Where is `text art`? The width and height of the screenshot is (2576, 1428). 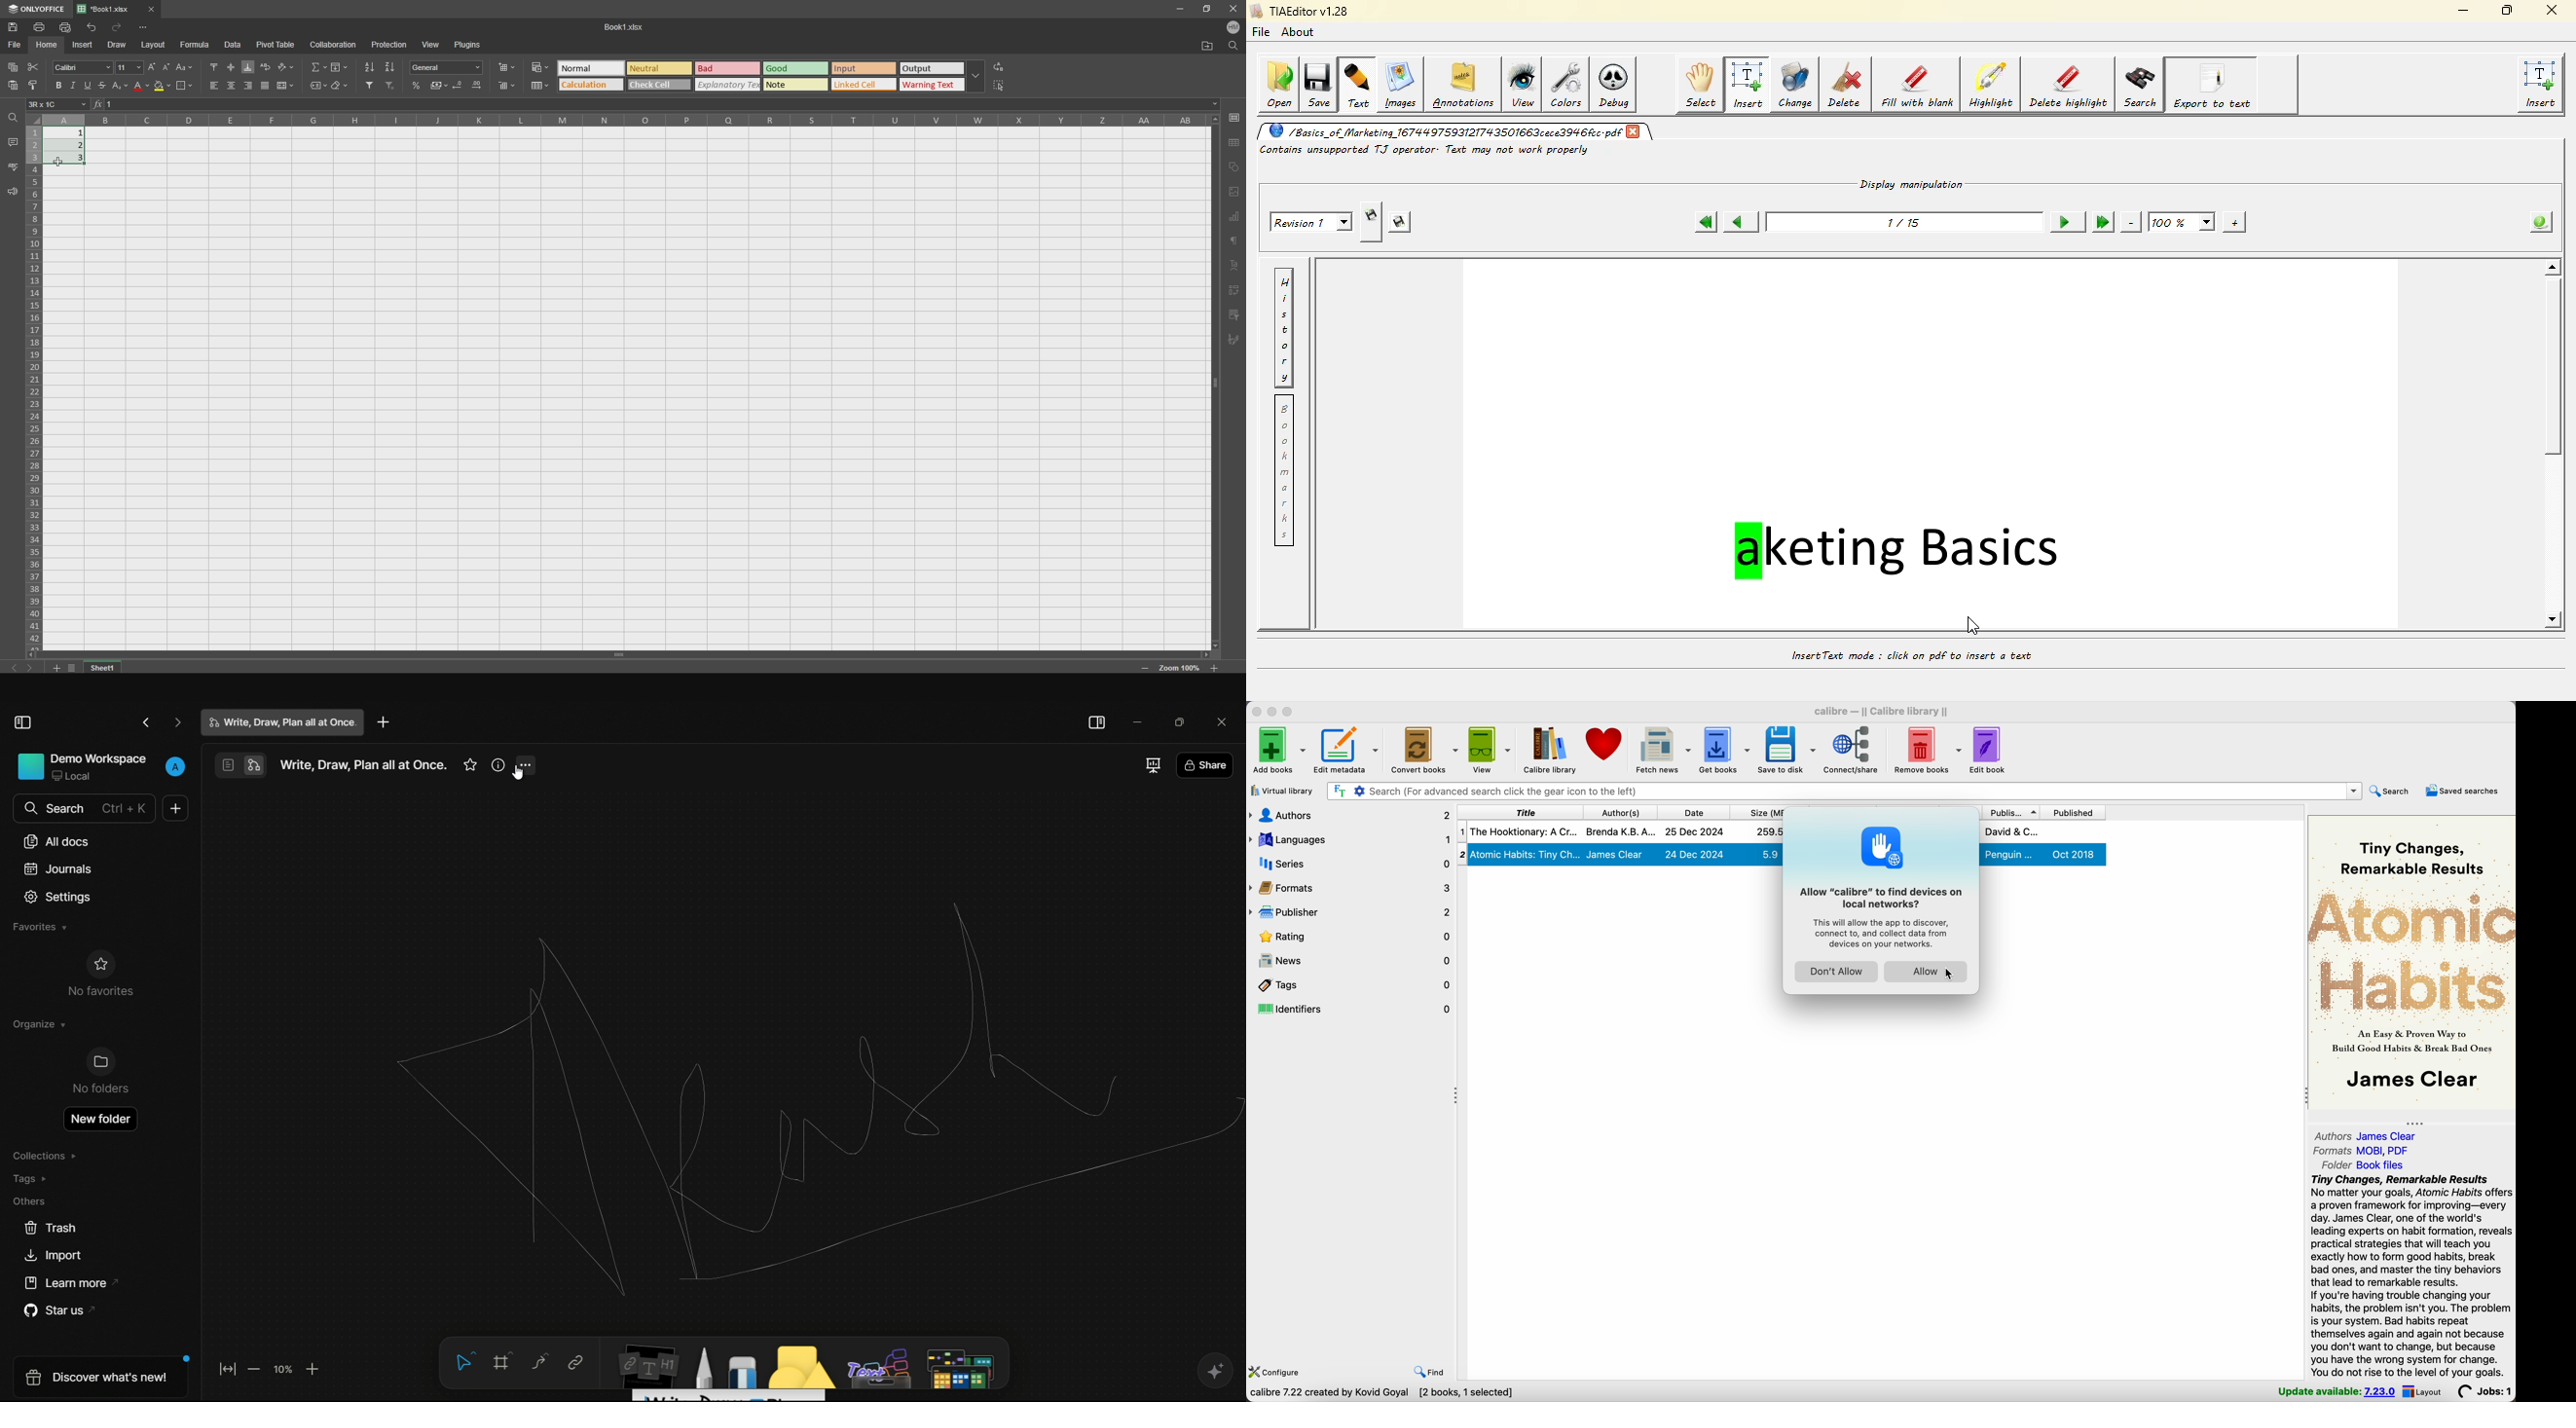
text art is located at coordinates (1235, 266).